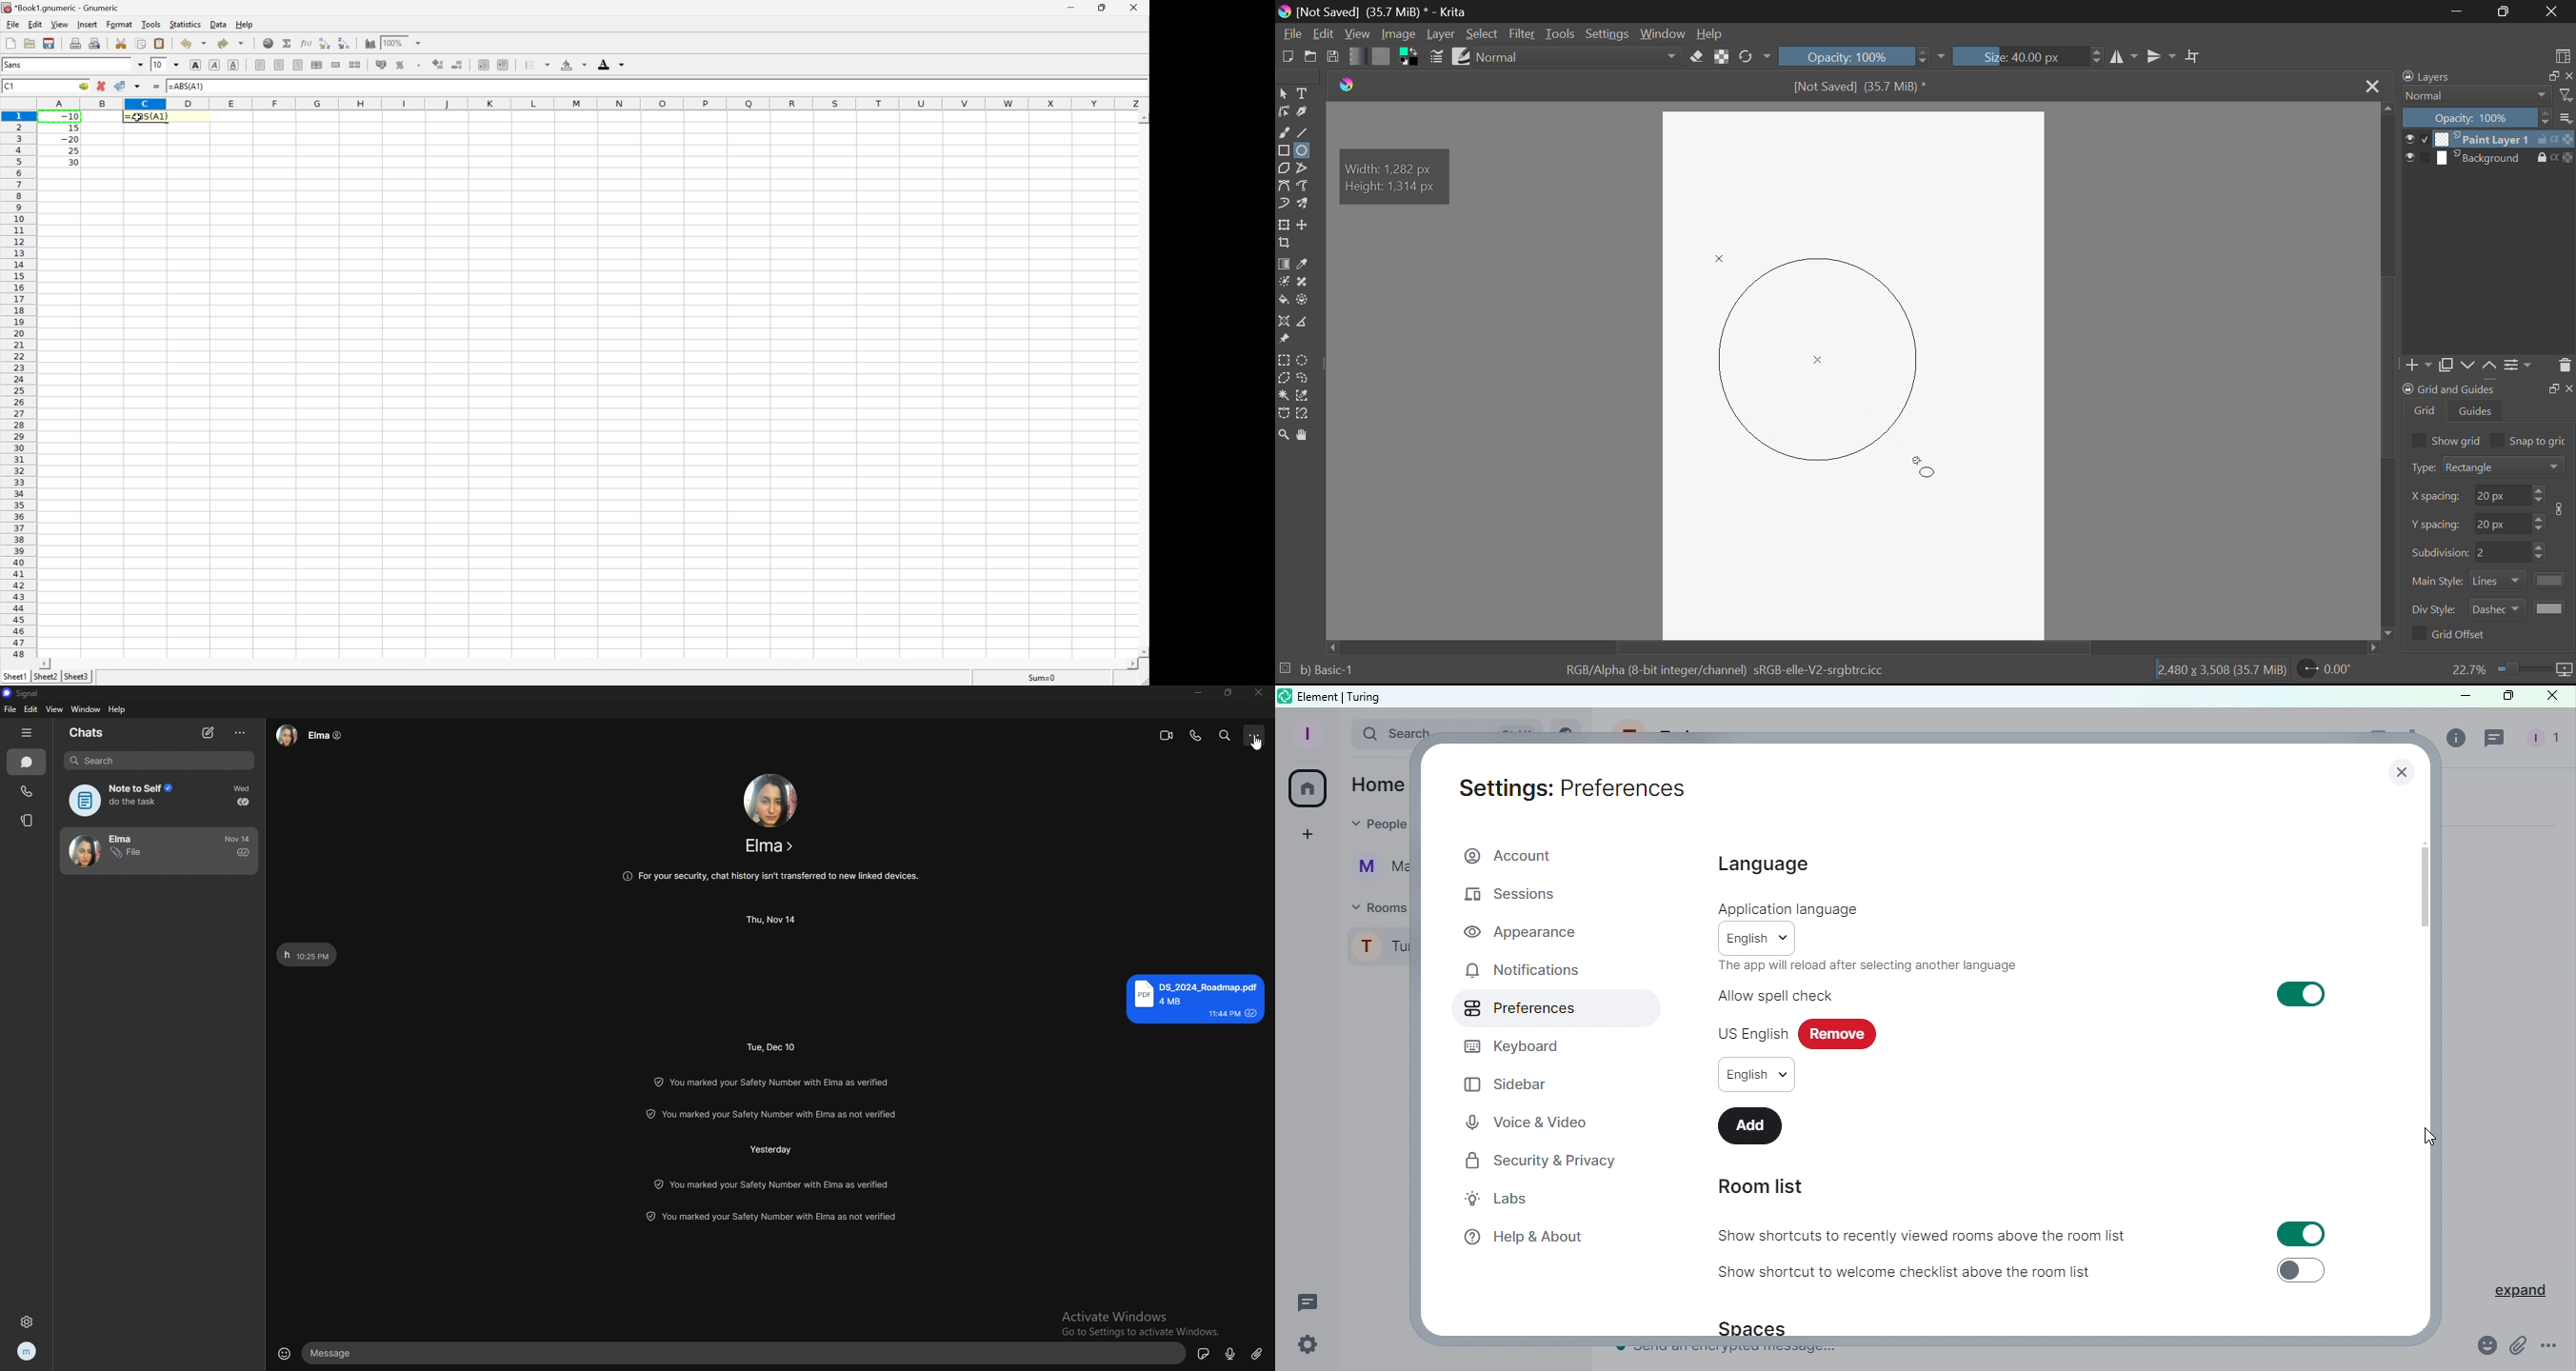 This screenshot has height=1372, width=2576. What do you see at coordinates (1367, 696) in the screenshot?
I see `turing` at bounding box center [1367, 696].